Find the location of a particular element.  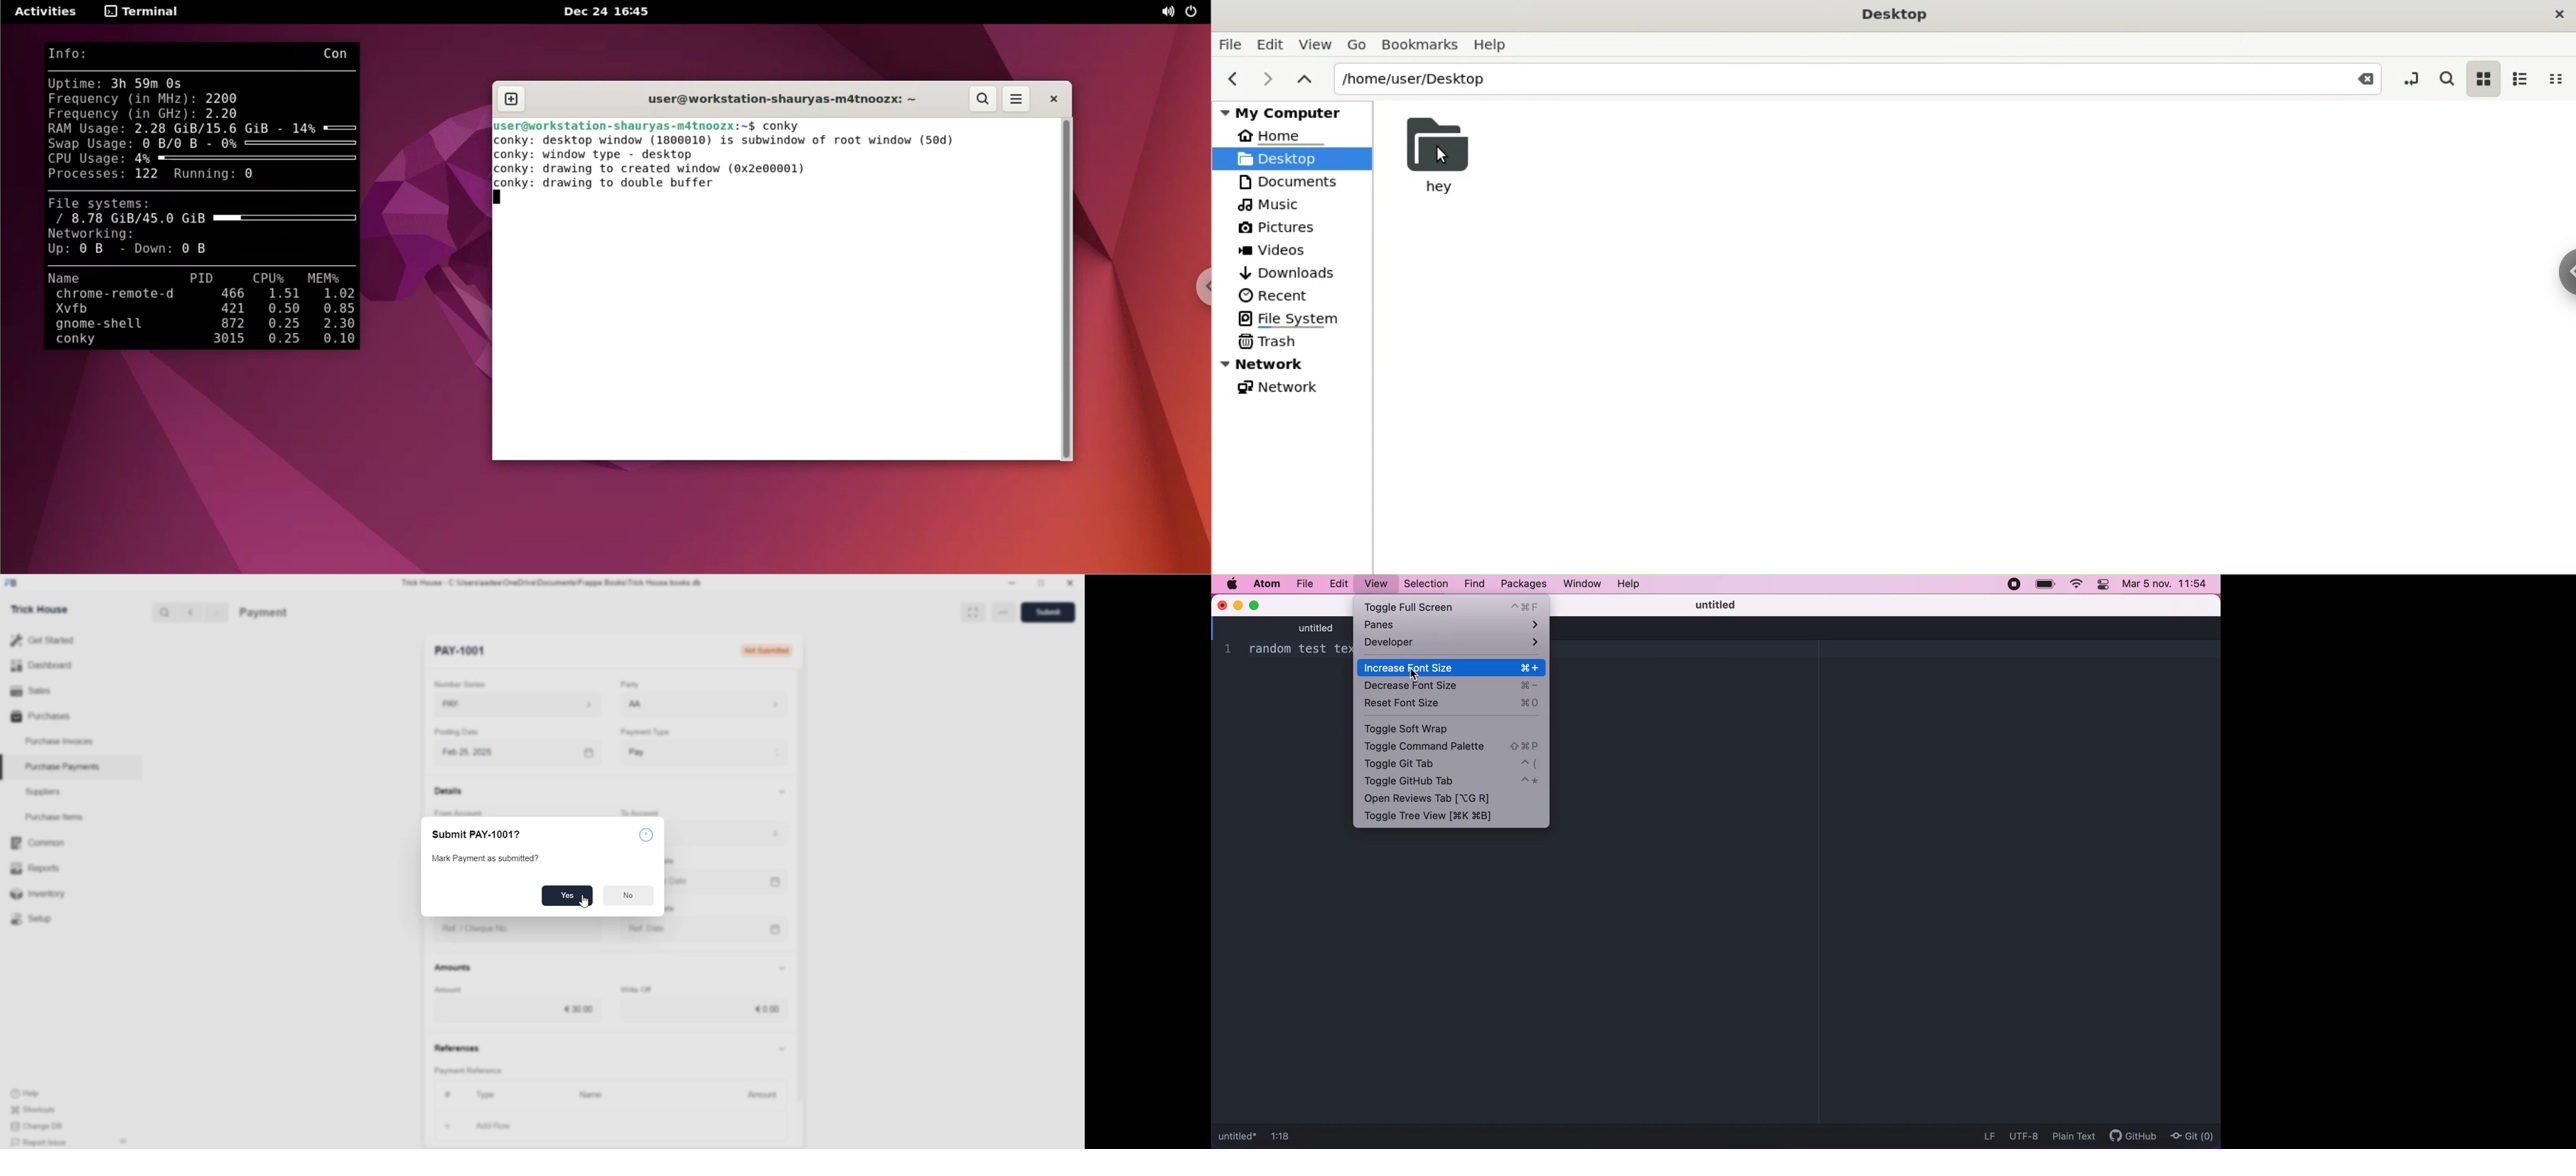

Amount is located at coordinates (761, 1094).